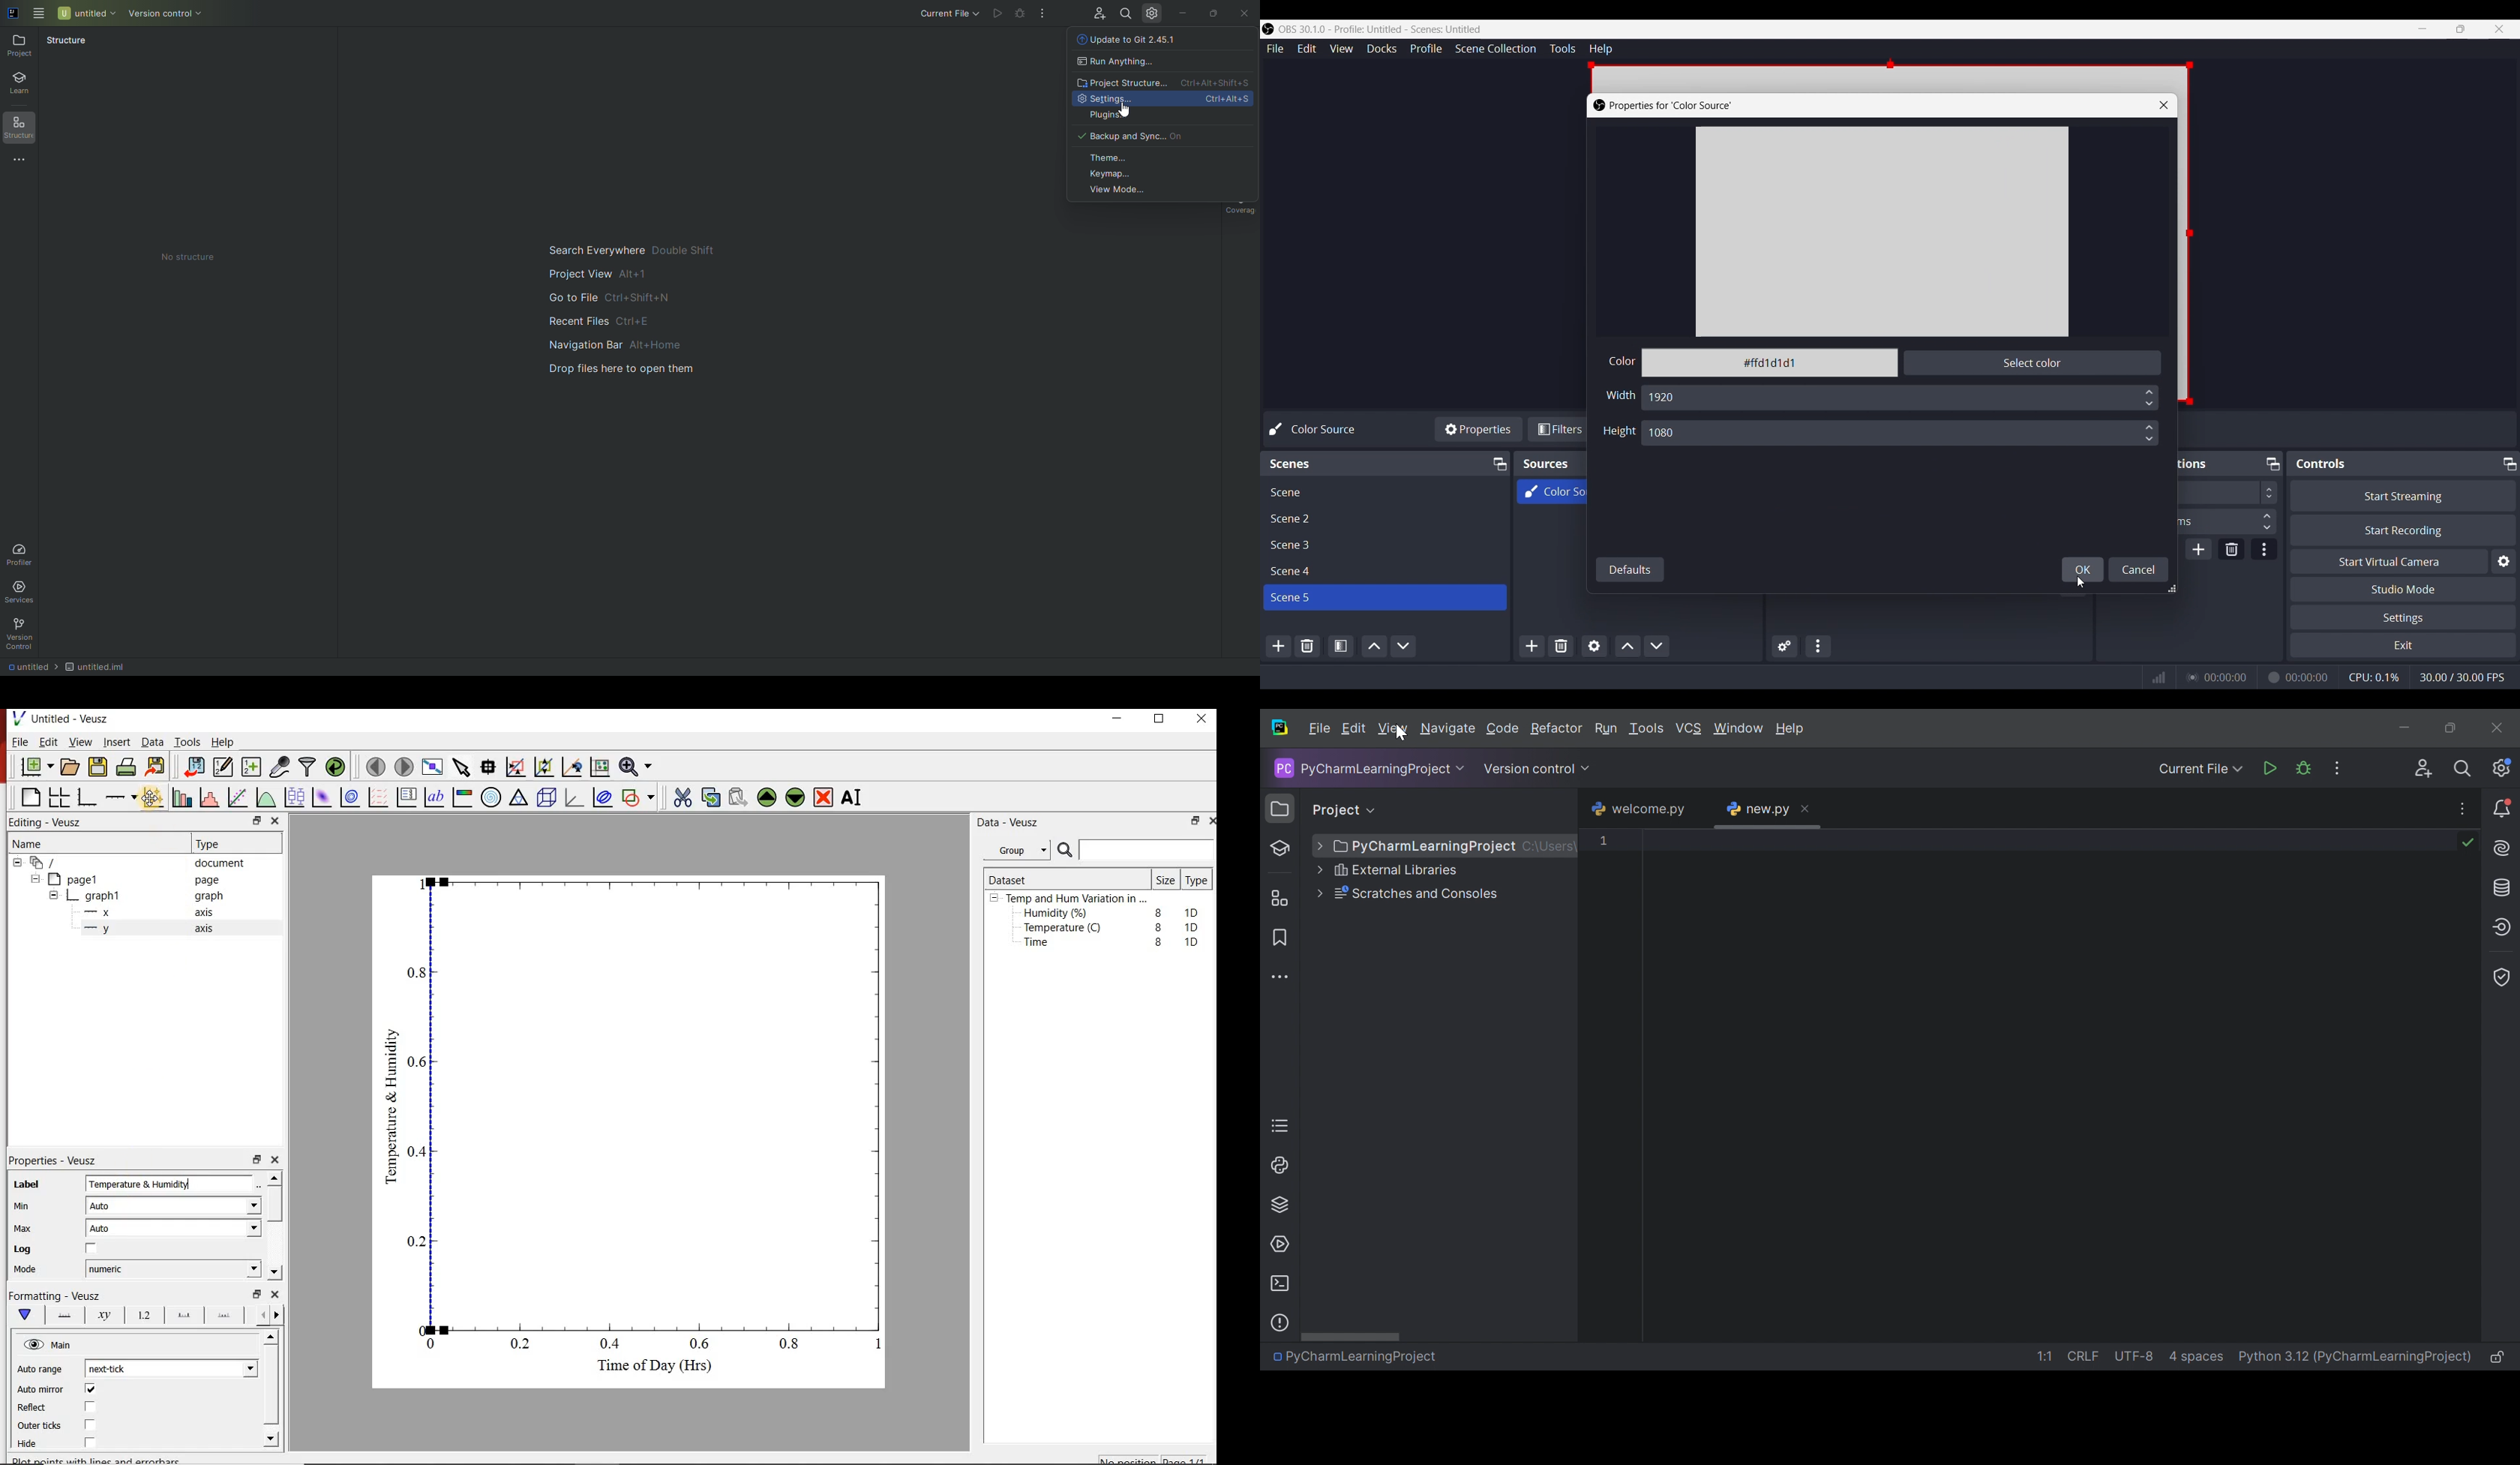  I want to click on No position, so click(1128, 1460).